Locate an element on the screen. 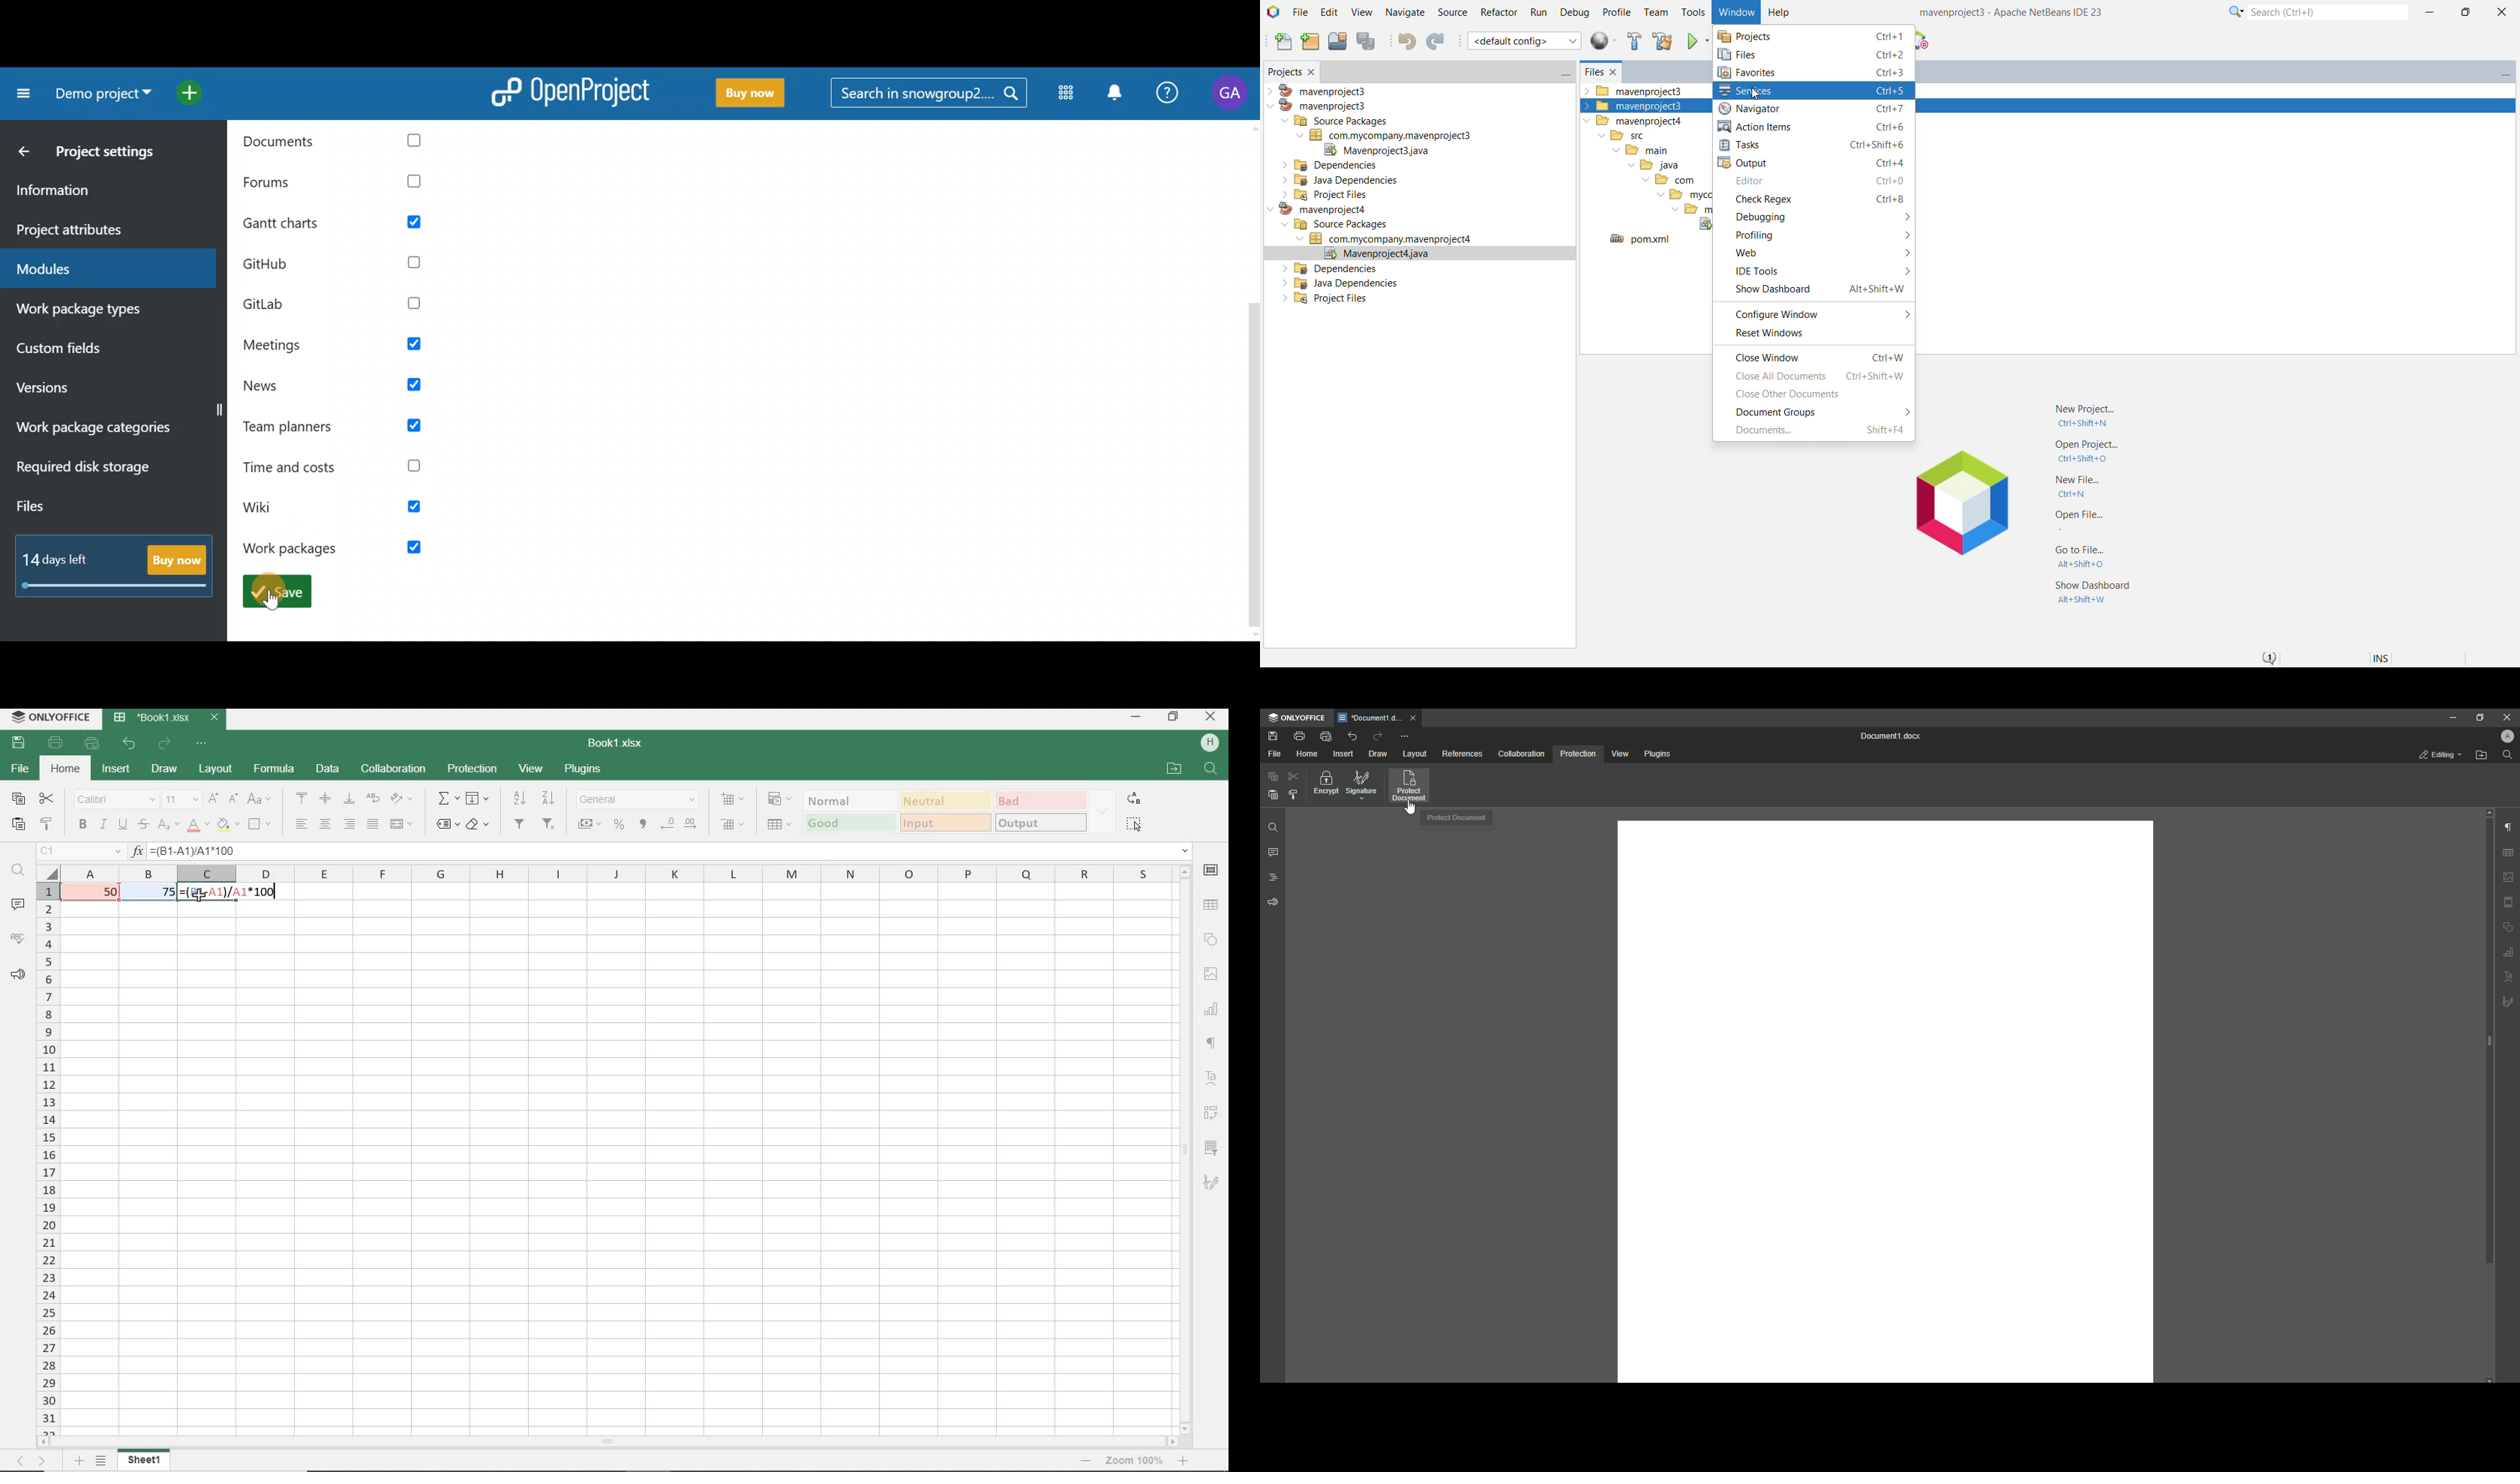 The image size is (2520, 1484). Search is located at coordinates (2326, 13).